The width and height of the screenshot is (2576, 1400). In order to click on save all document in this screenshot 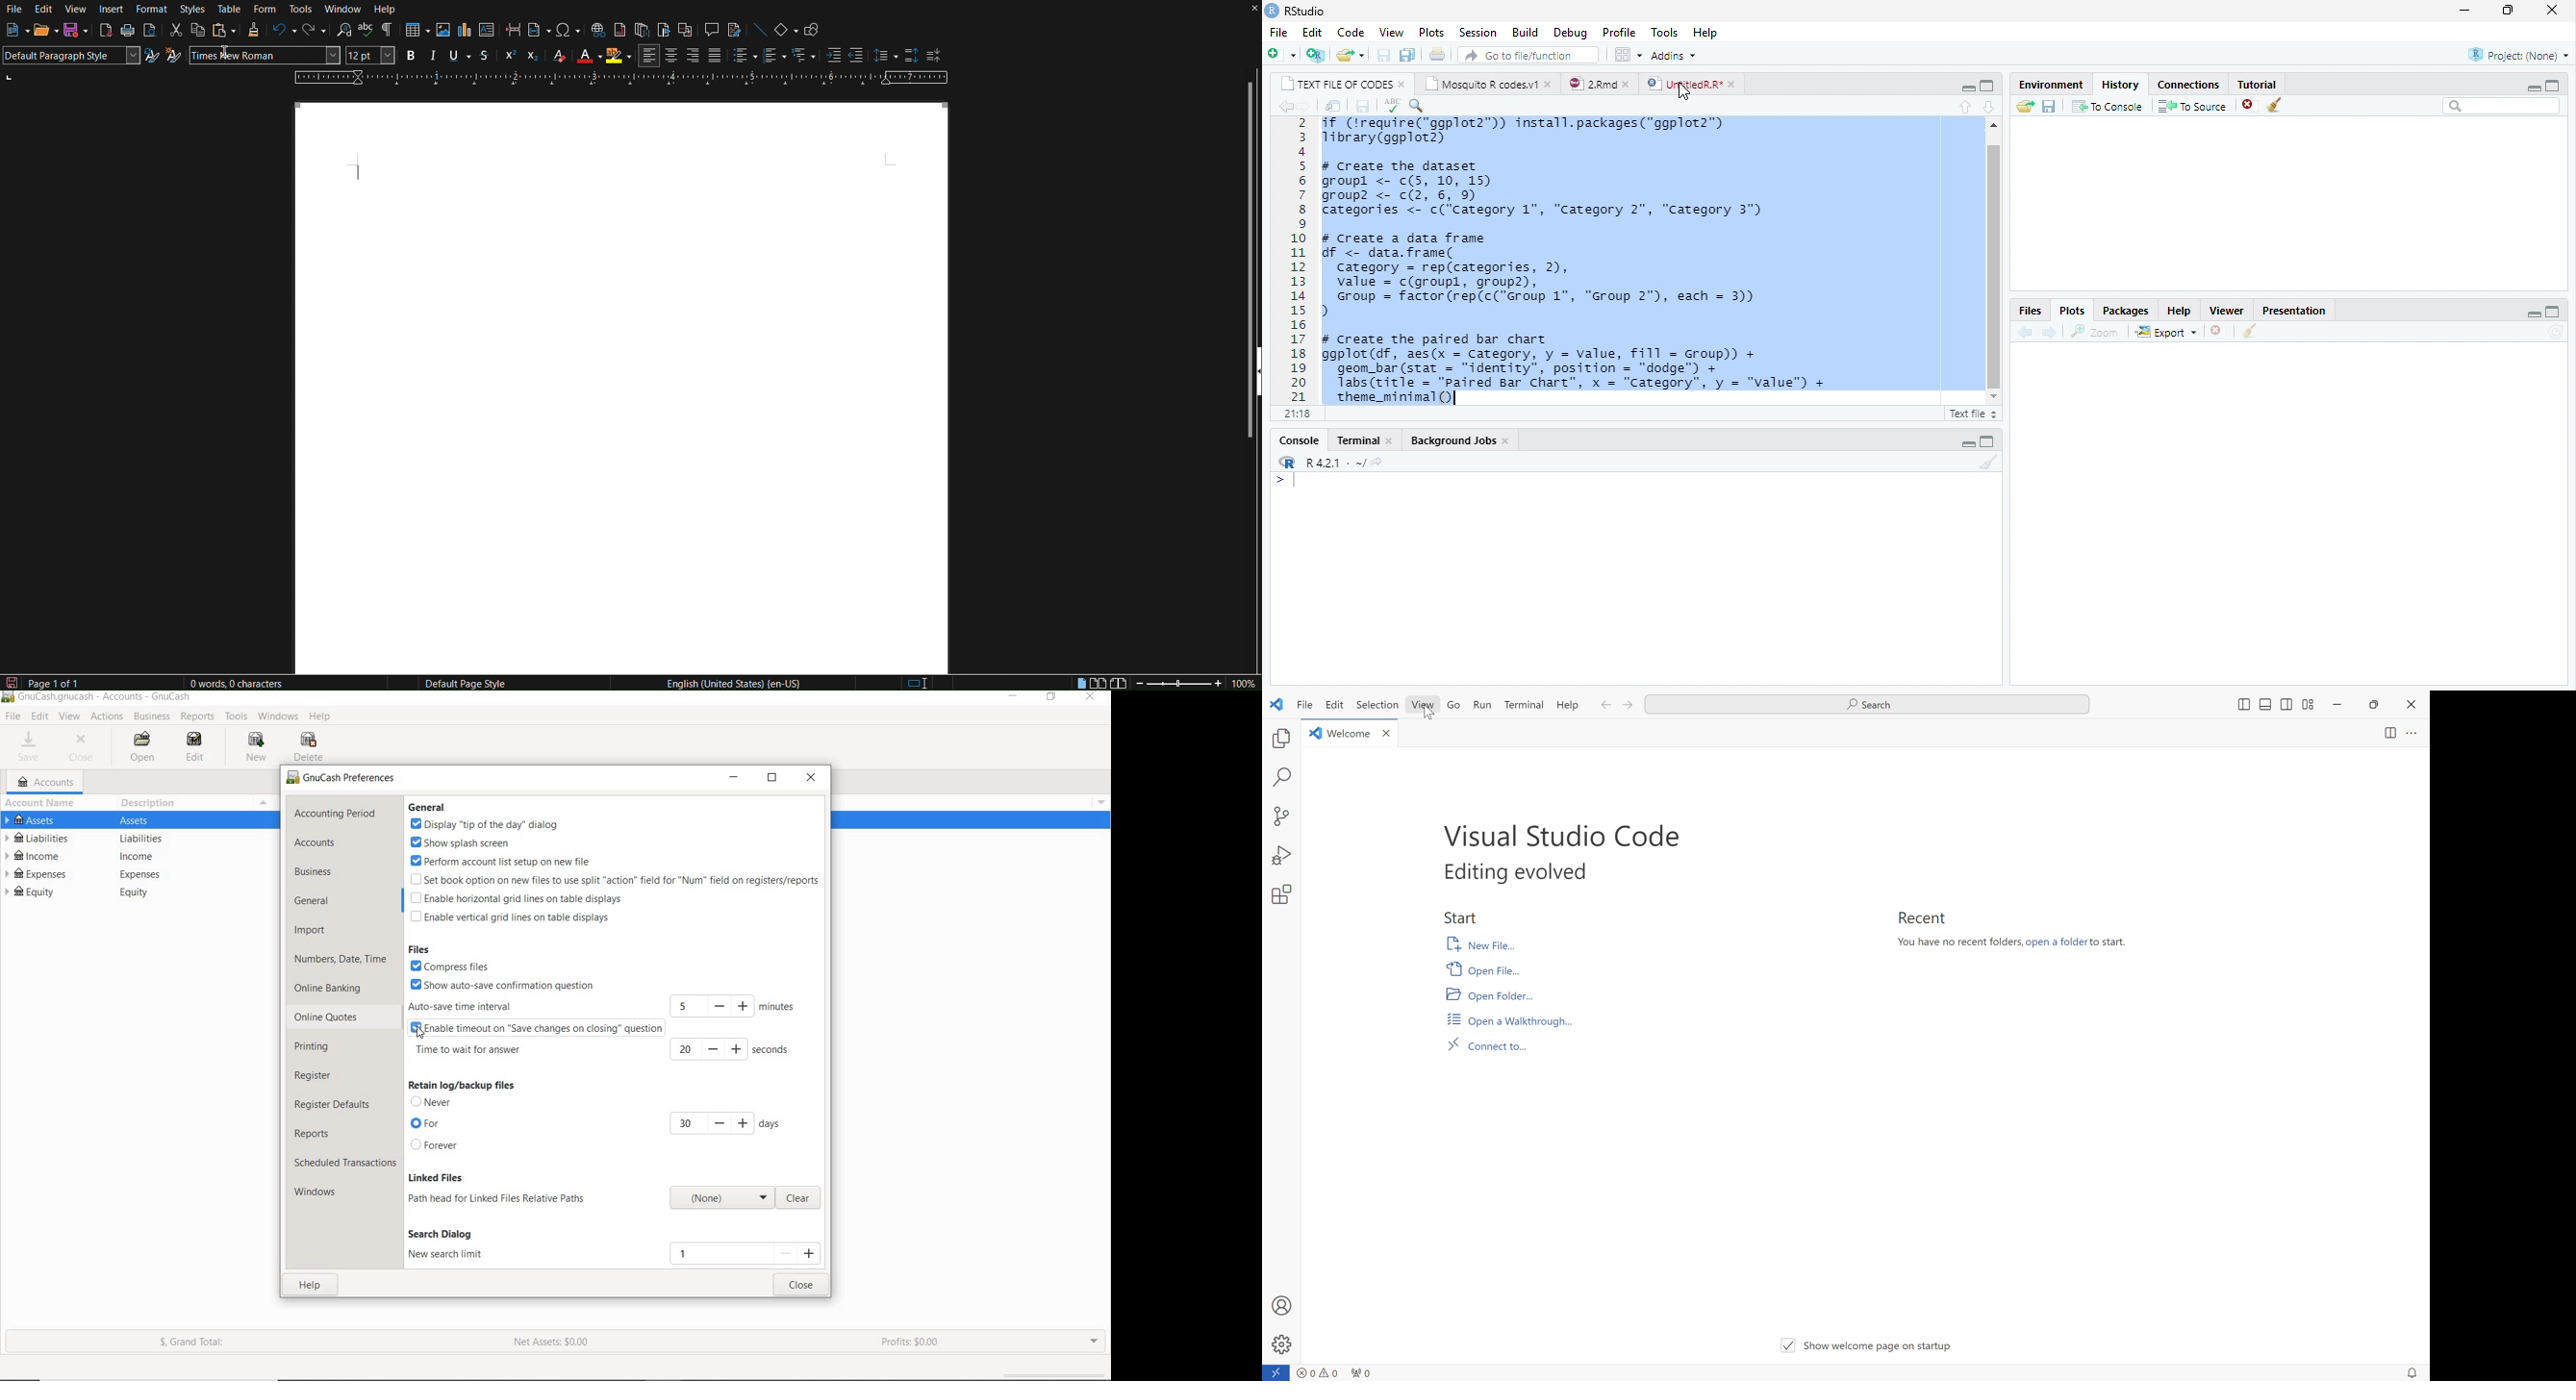, I will do `click(1409, 54)`.